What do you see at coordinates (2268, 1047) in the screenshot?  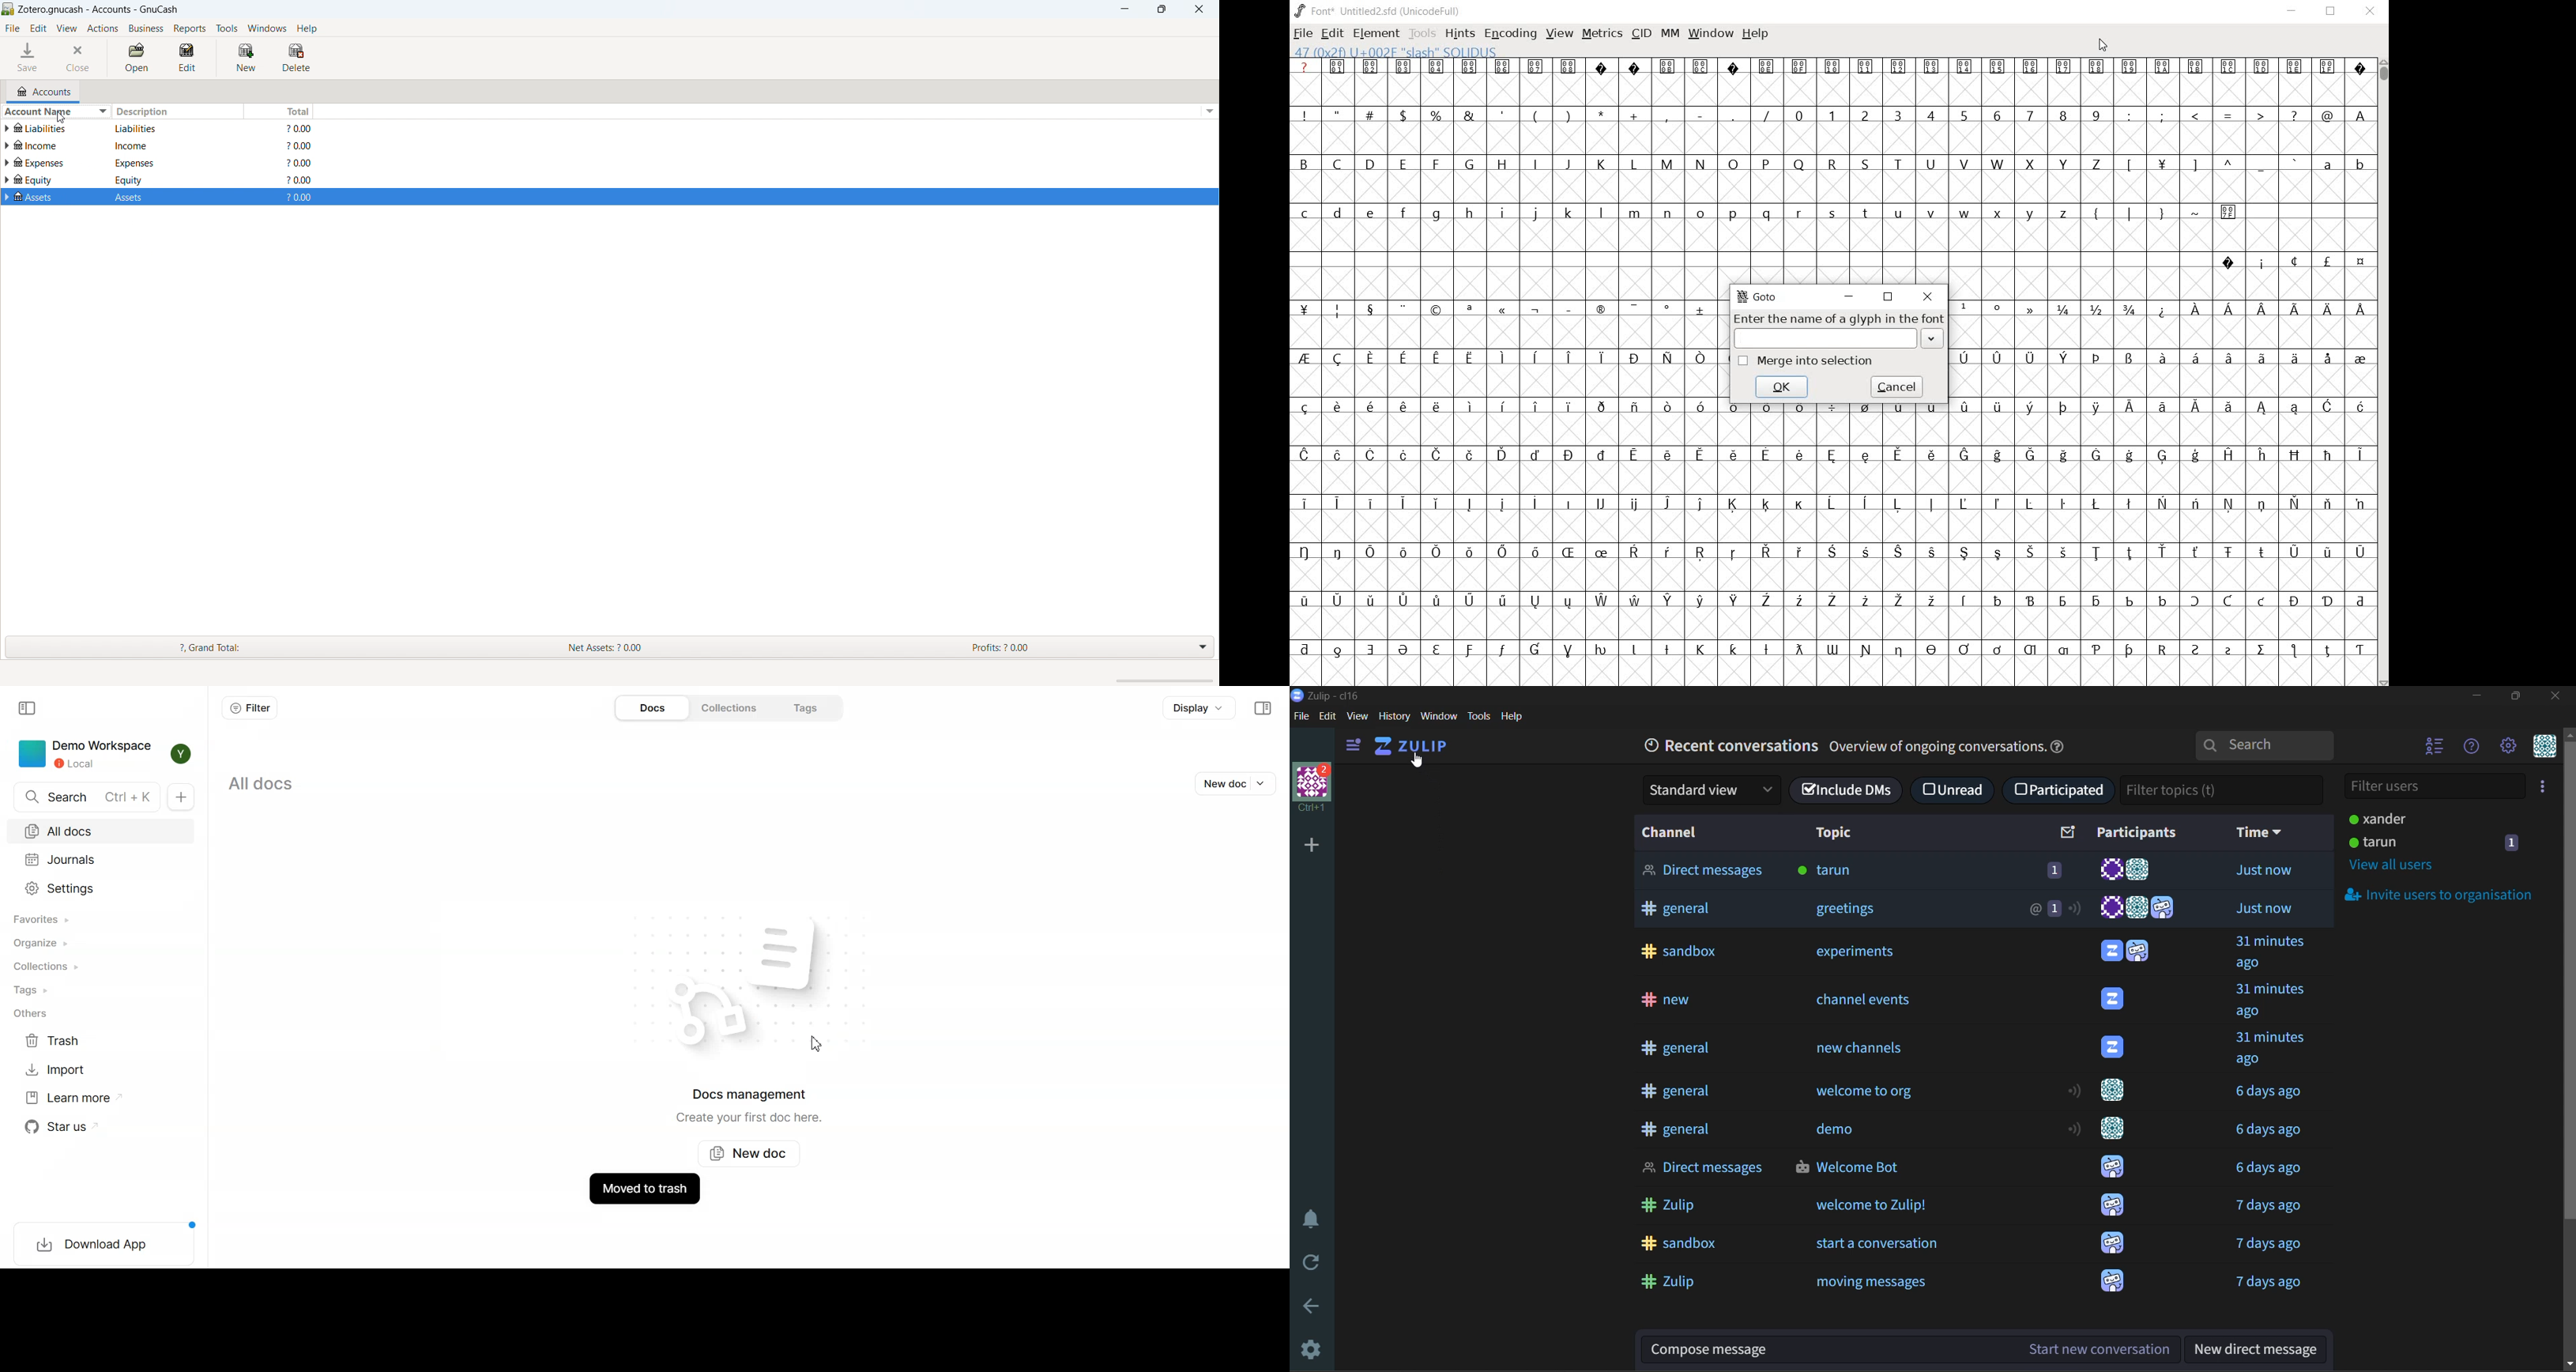 I see `Time` at bounding box center [2268, 1047].